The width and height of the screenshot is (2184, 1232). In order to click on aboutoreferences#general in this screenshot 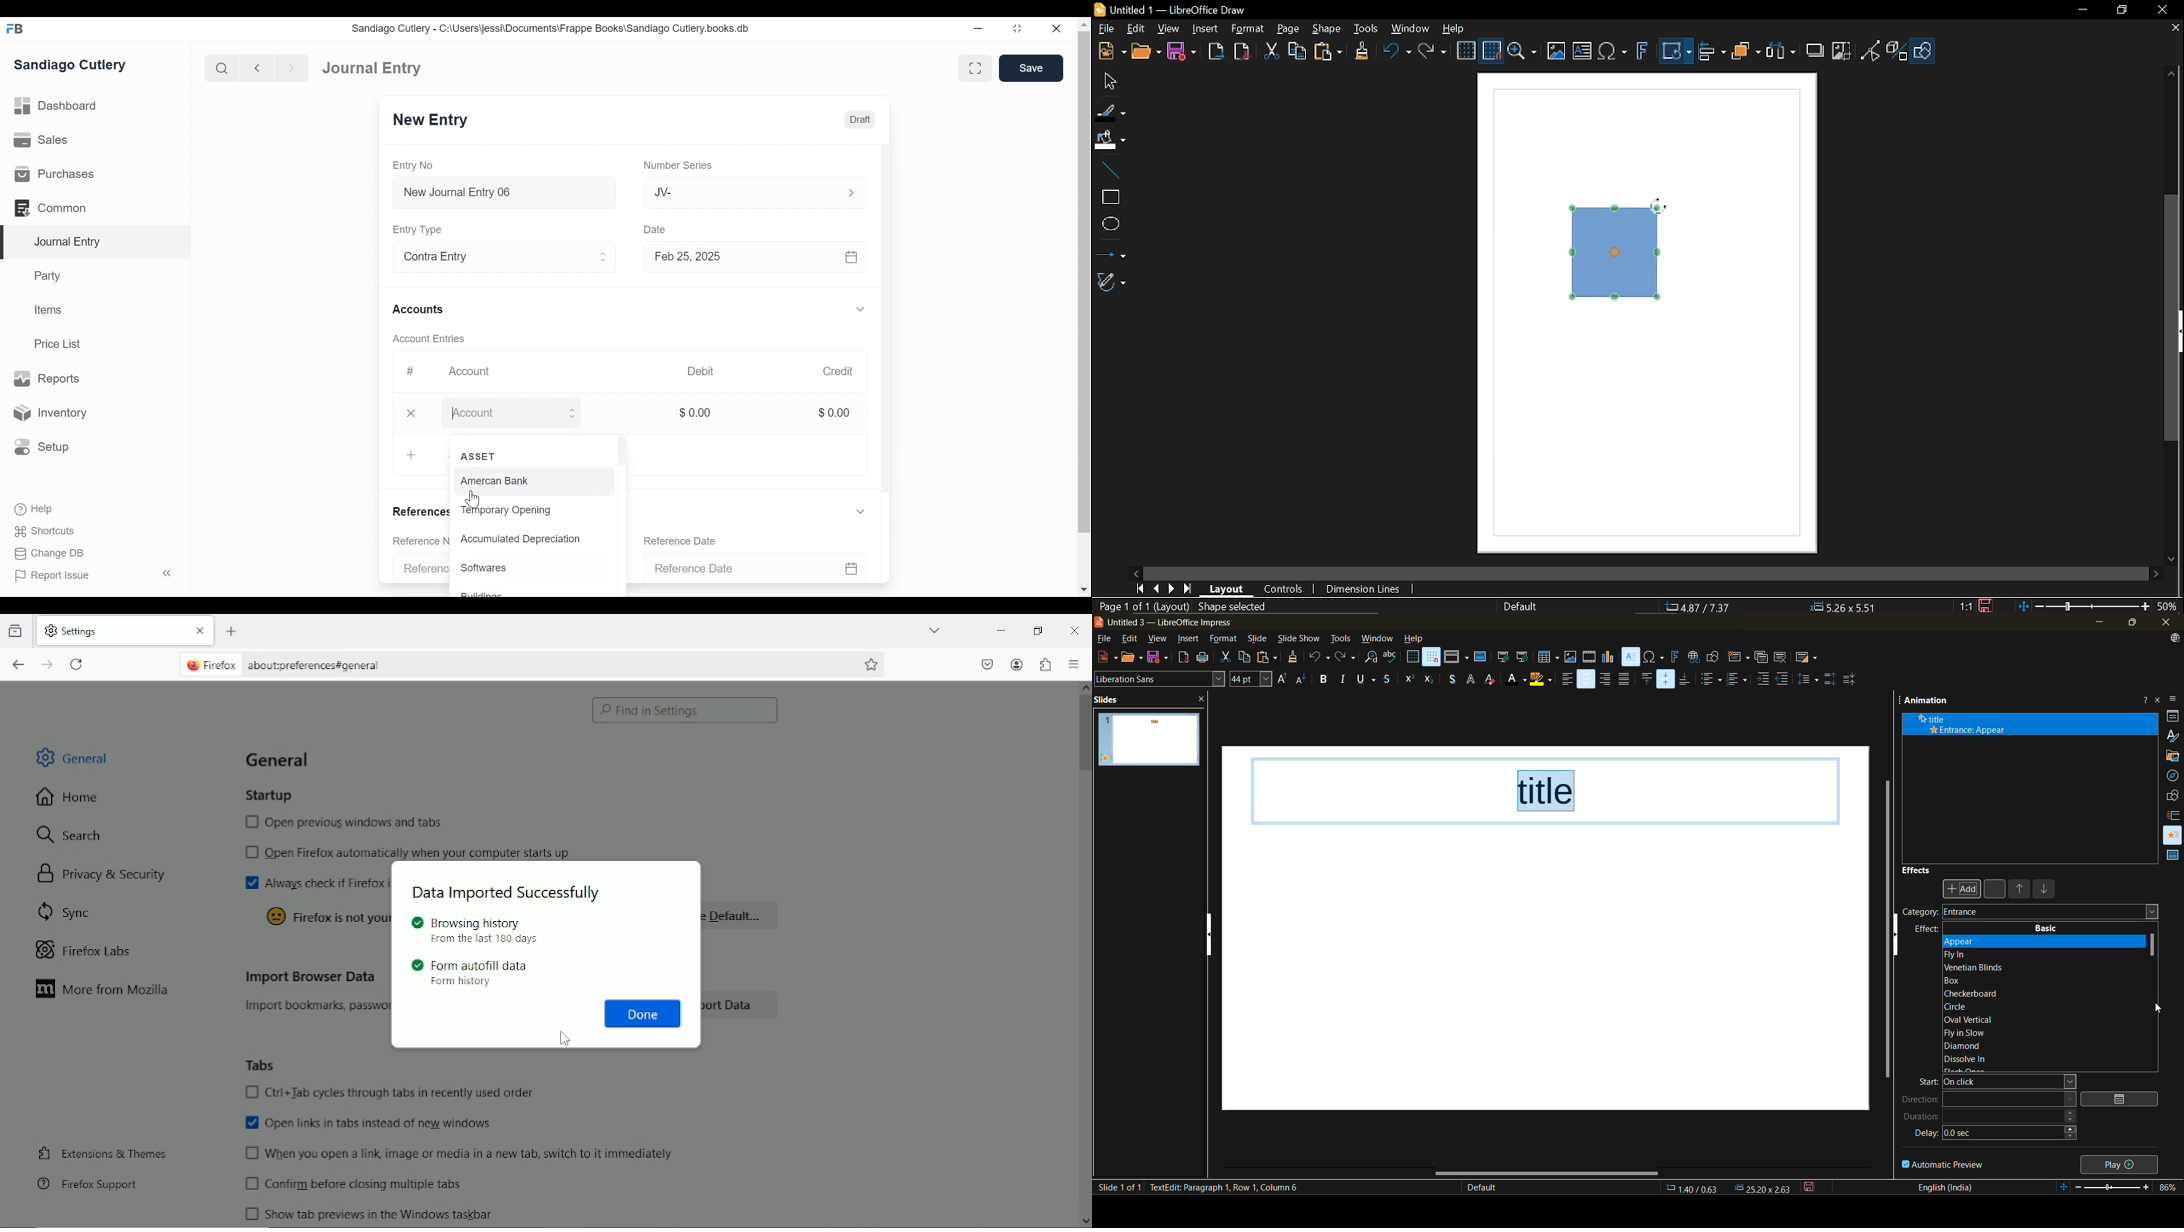, I will do `click(314, 666)`.